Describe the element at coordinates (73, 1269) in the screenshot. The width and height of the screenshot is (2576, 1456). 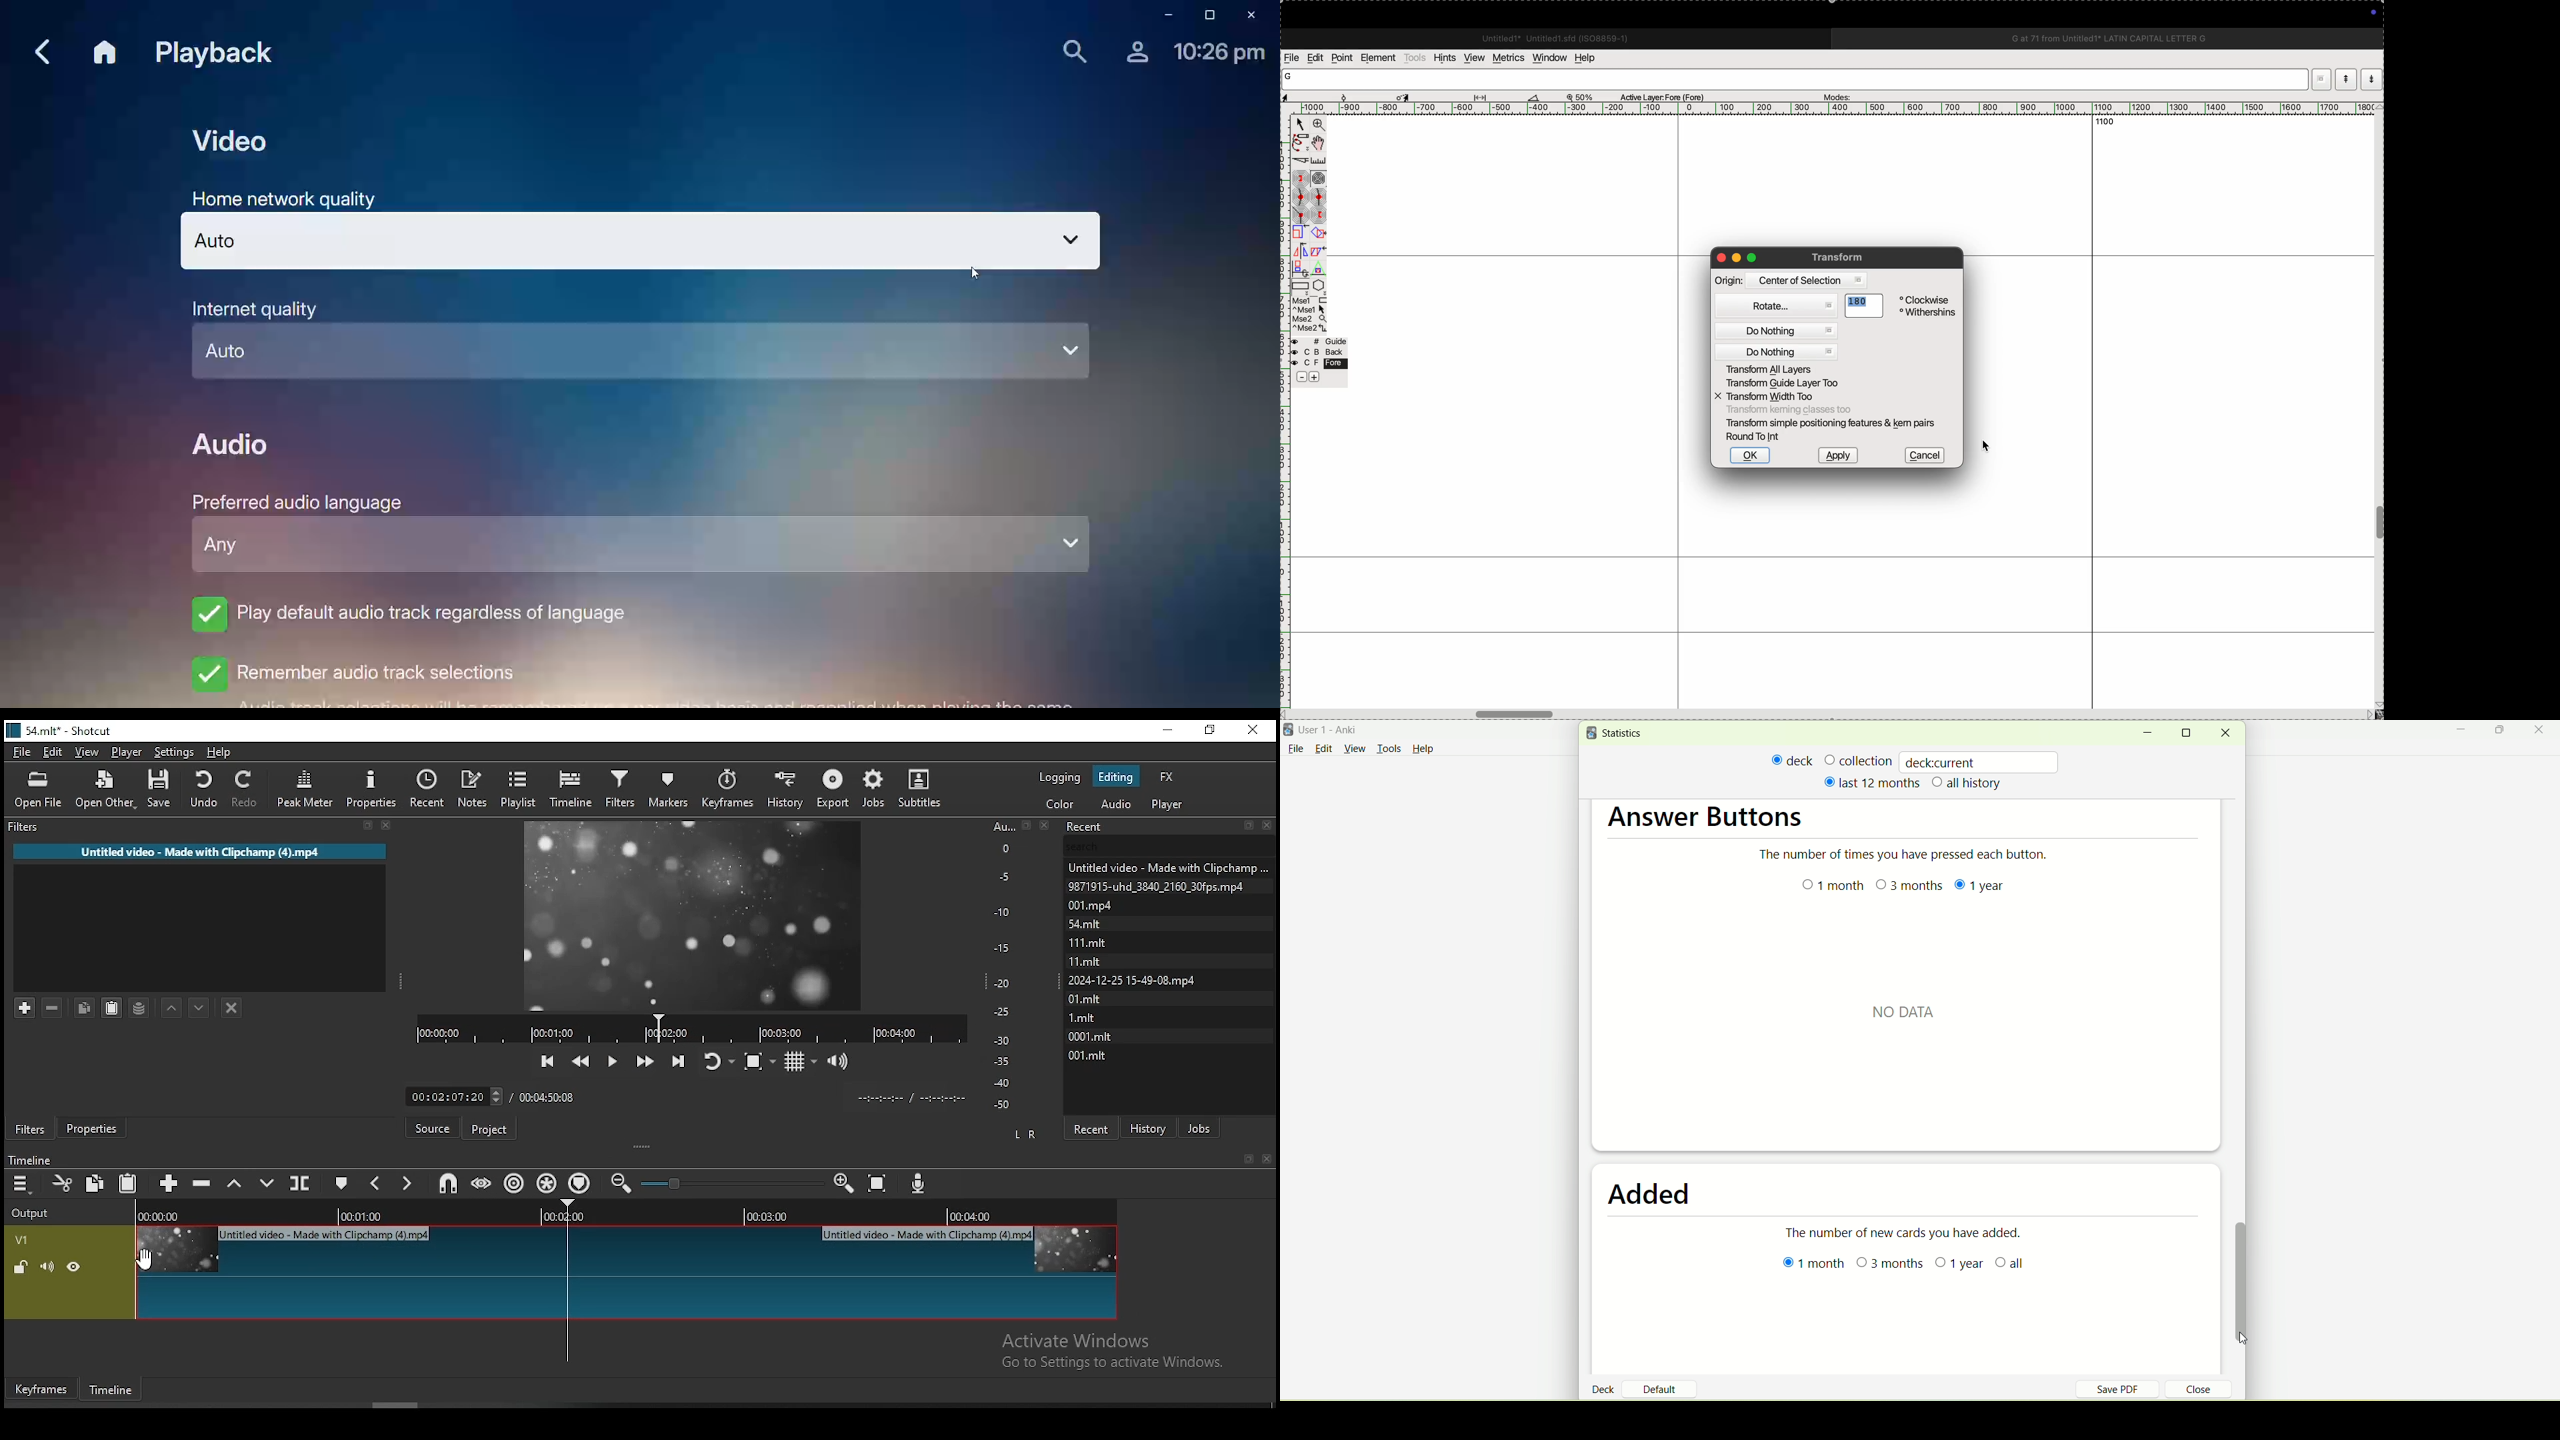
I see `(un)hide` at that location.